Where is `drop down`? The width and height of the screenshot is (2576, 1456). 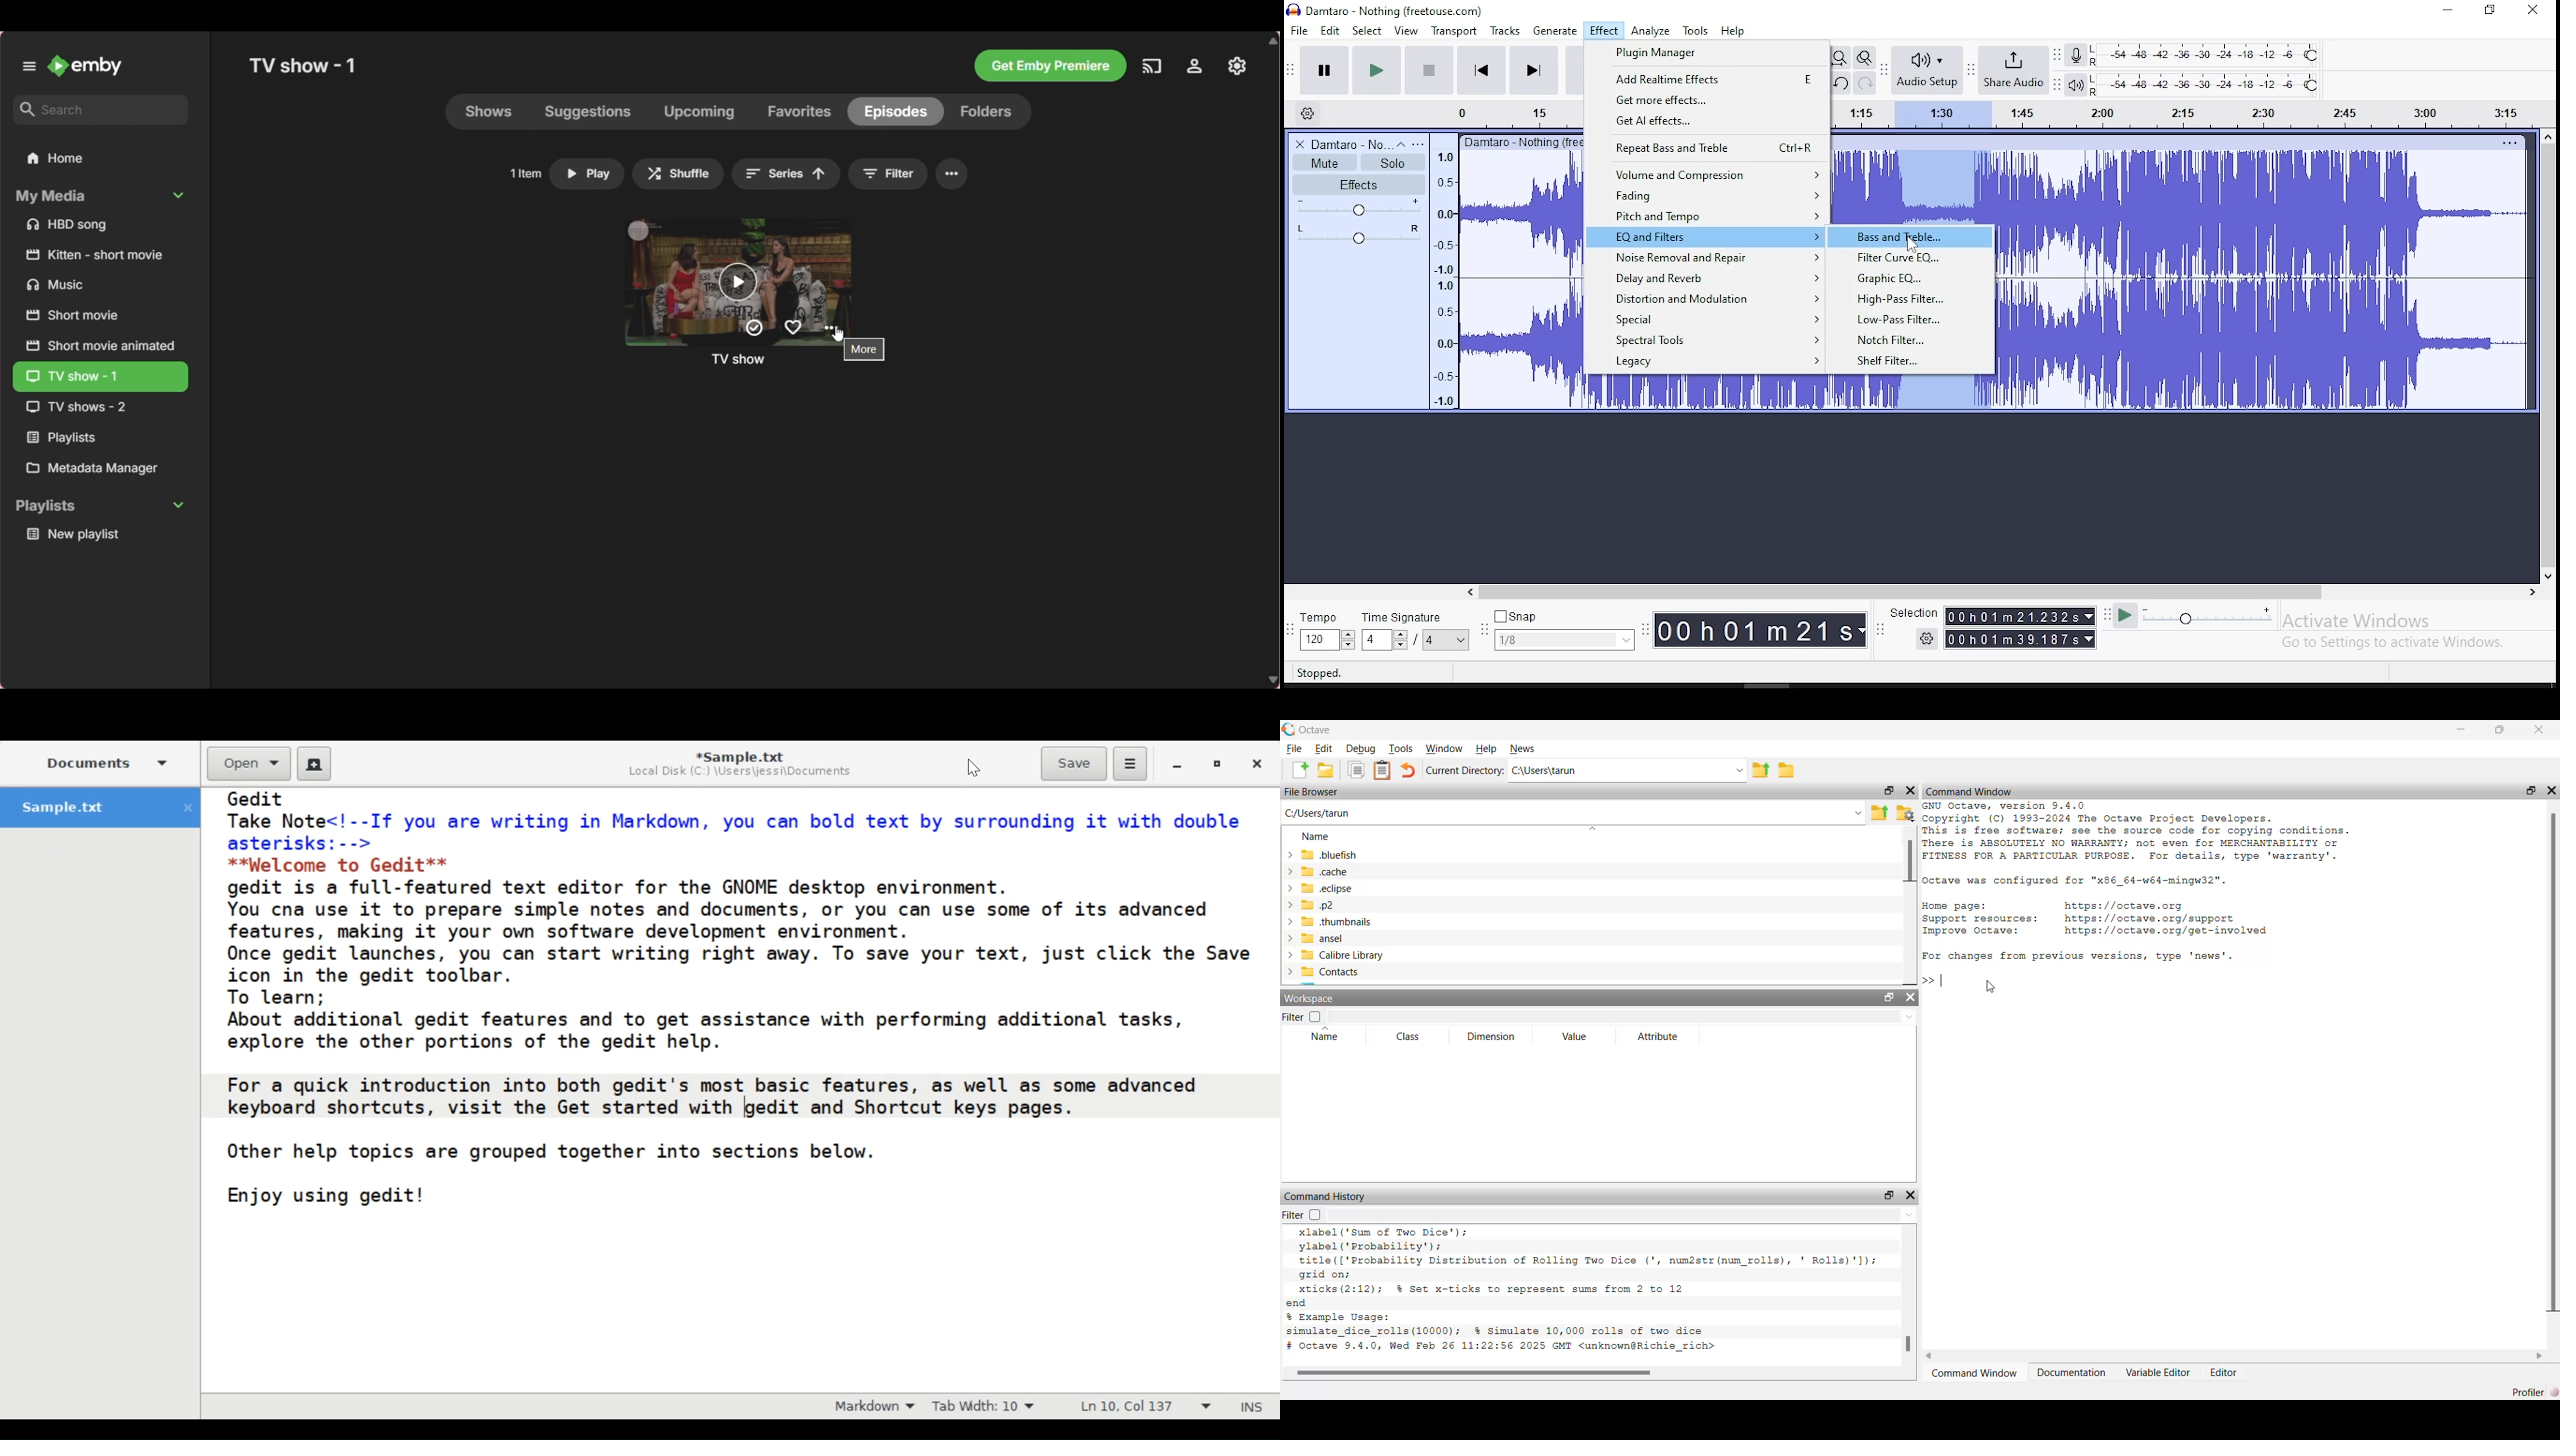
drop down is located at coordinates (1624, 640).